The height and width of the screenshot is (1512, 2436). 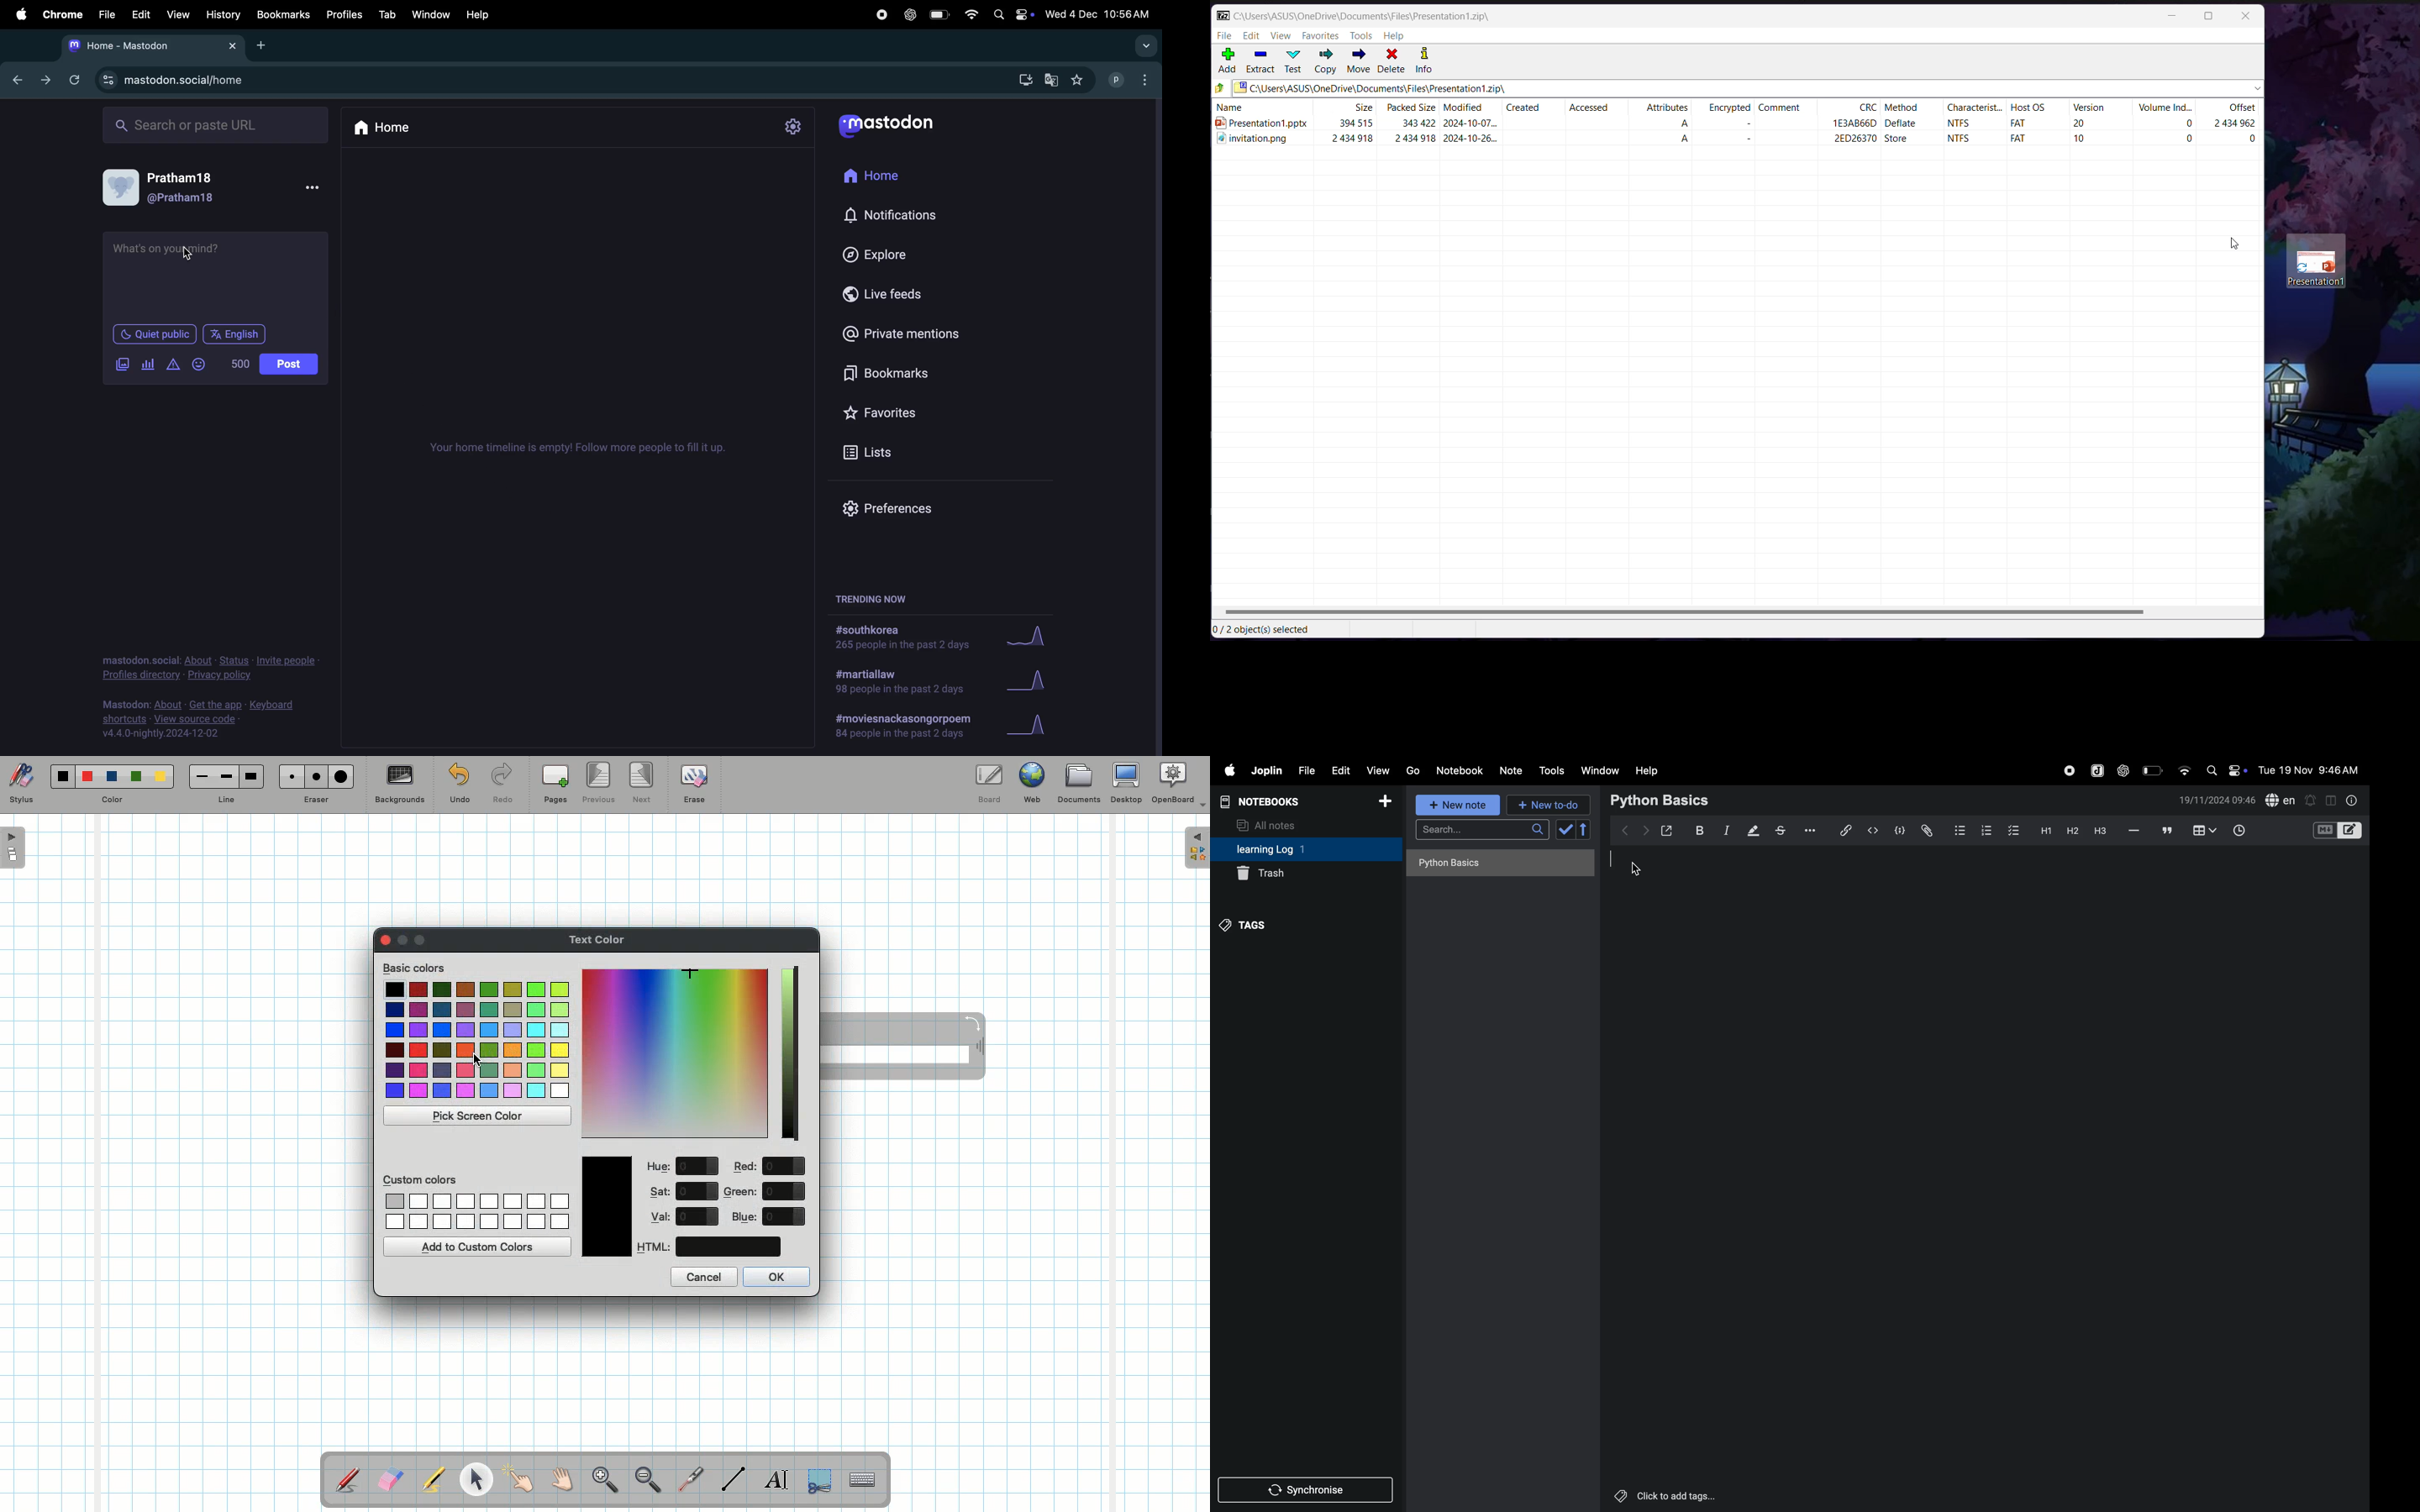 I want to click on cursor, so click(x=1639, y=868).